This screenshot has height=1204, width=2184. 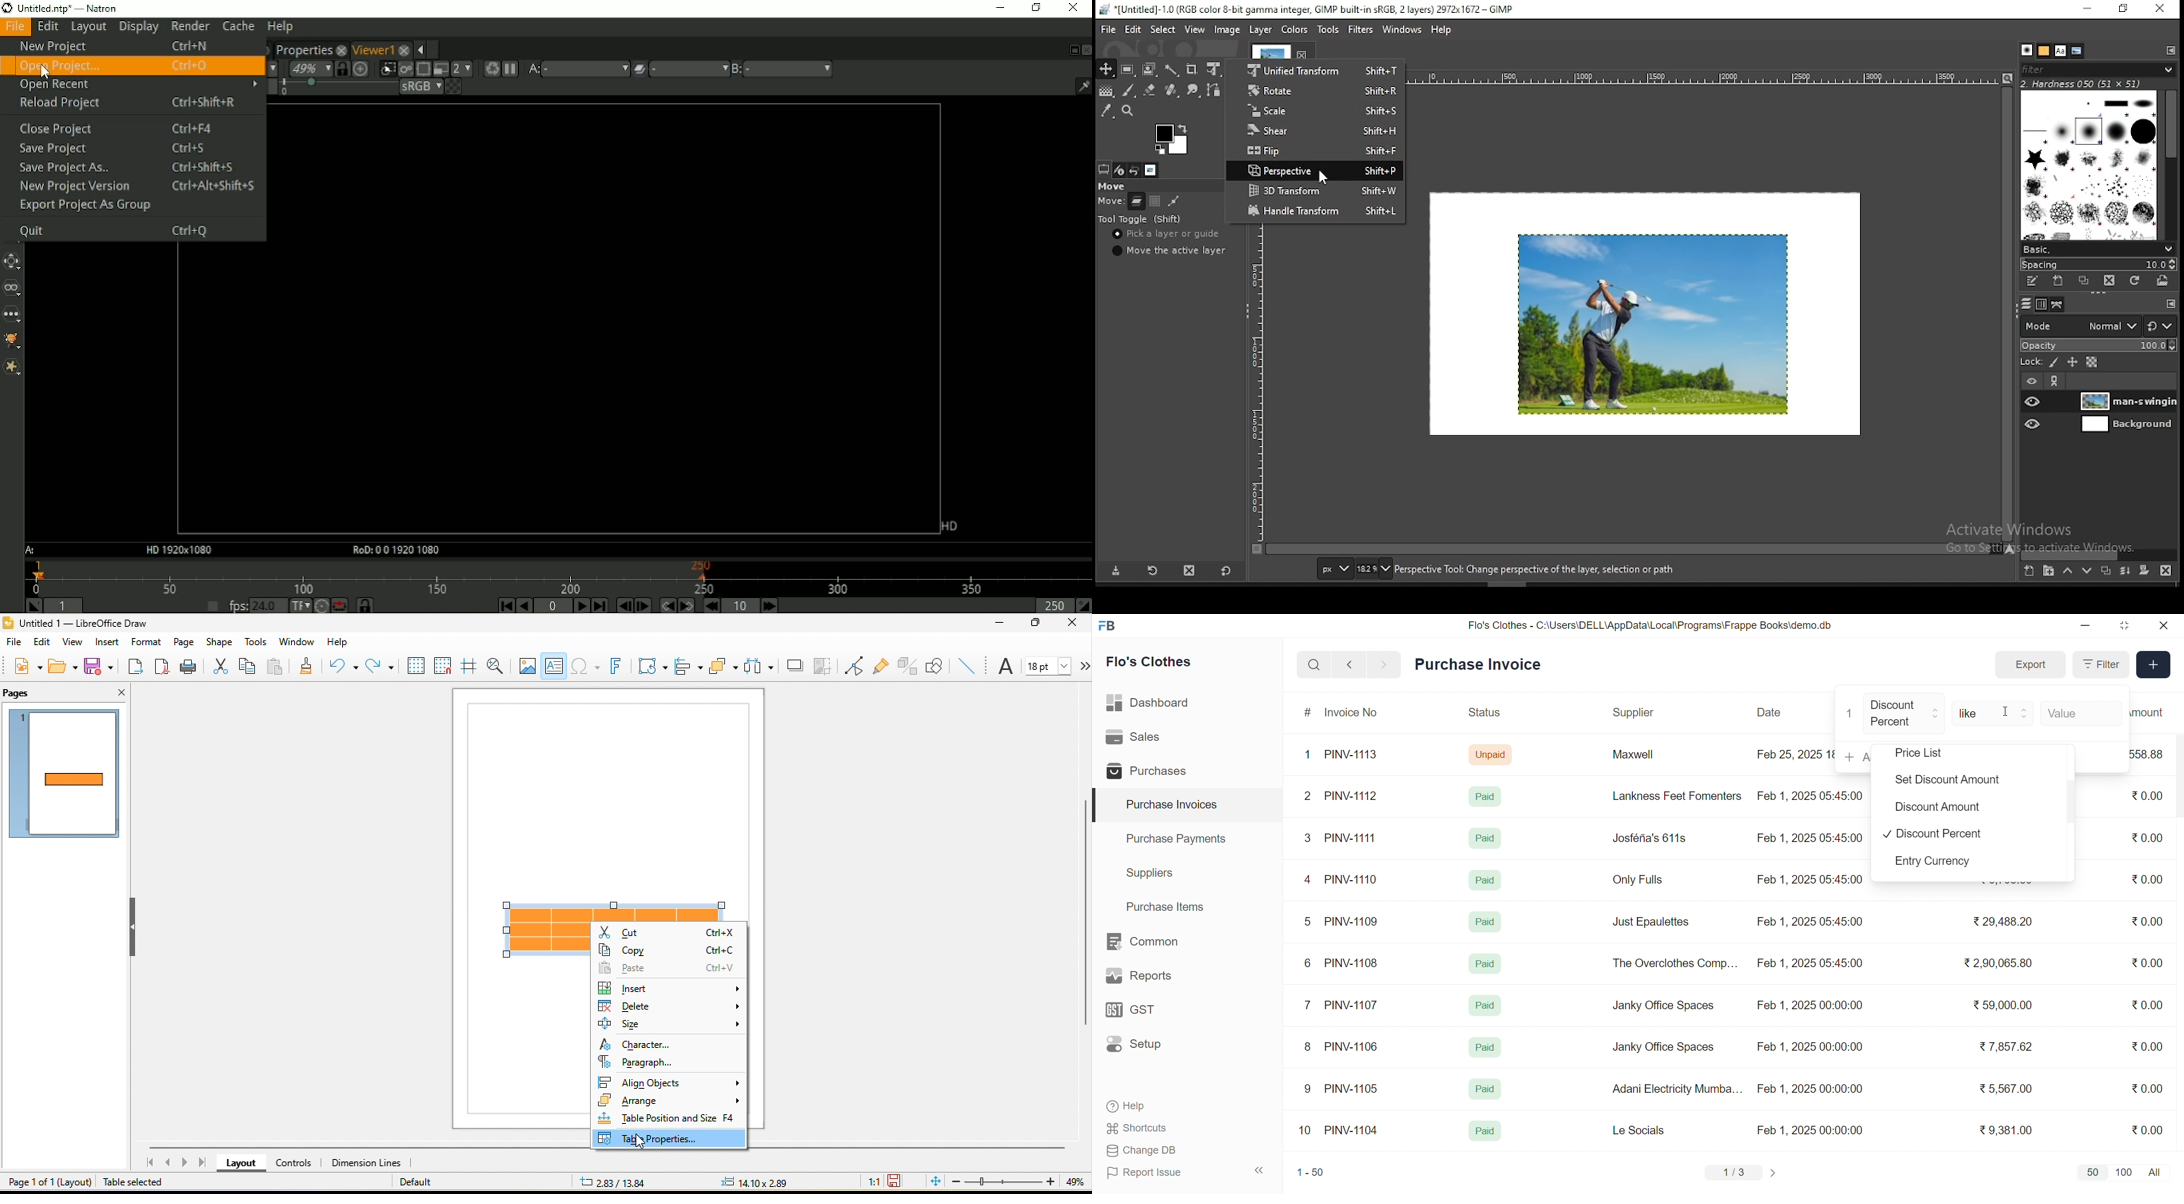 I want to click on PINV-1110, so click(x=1352, y=879).